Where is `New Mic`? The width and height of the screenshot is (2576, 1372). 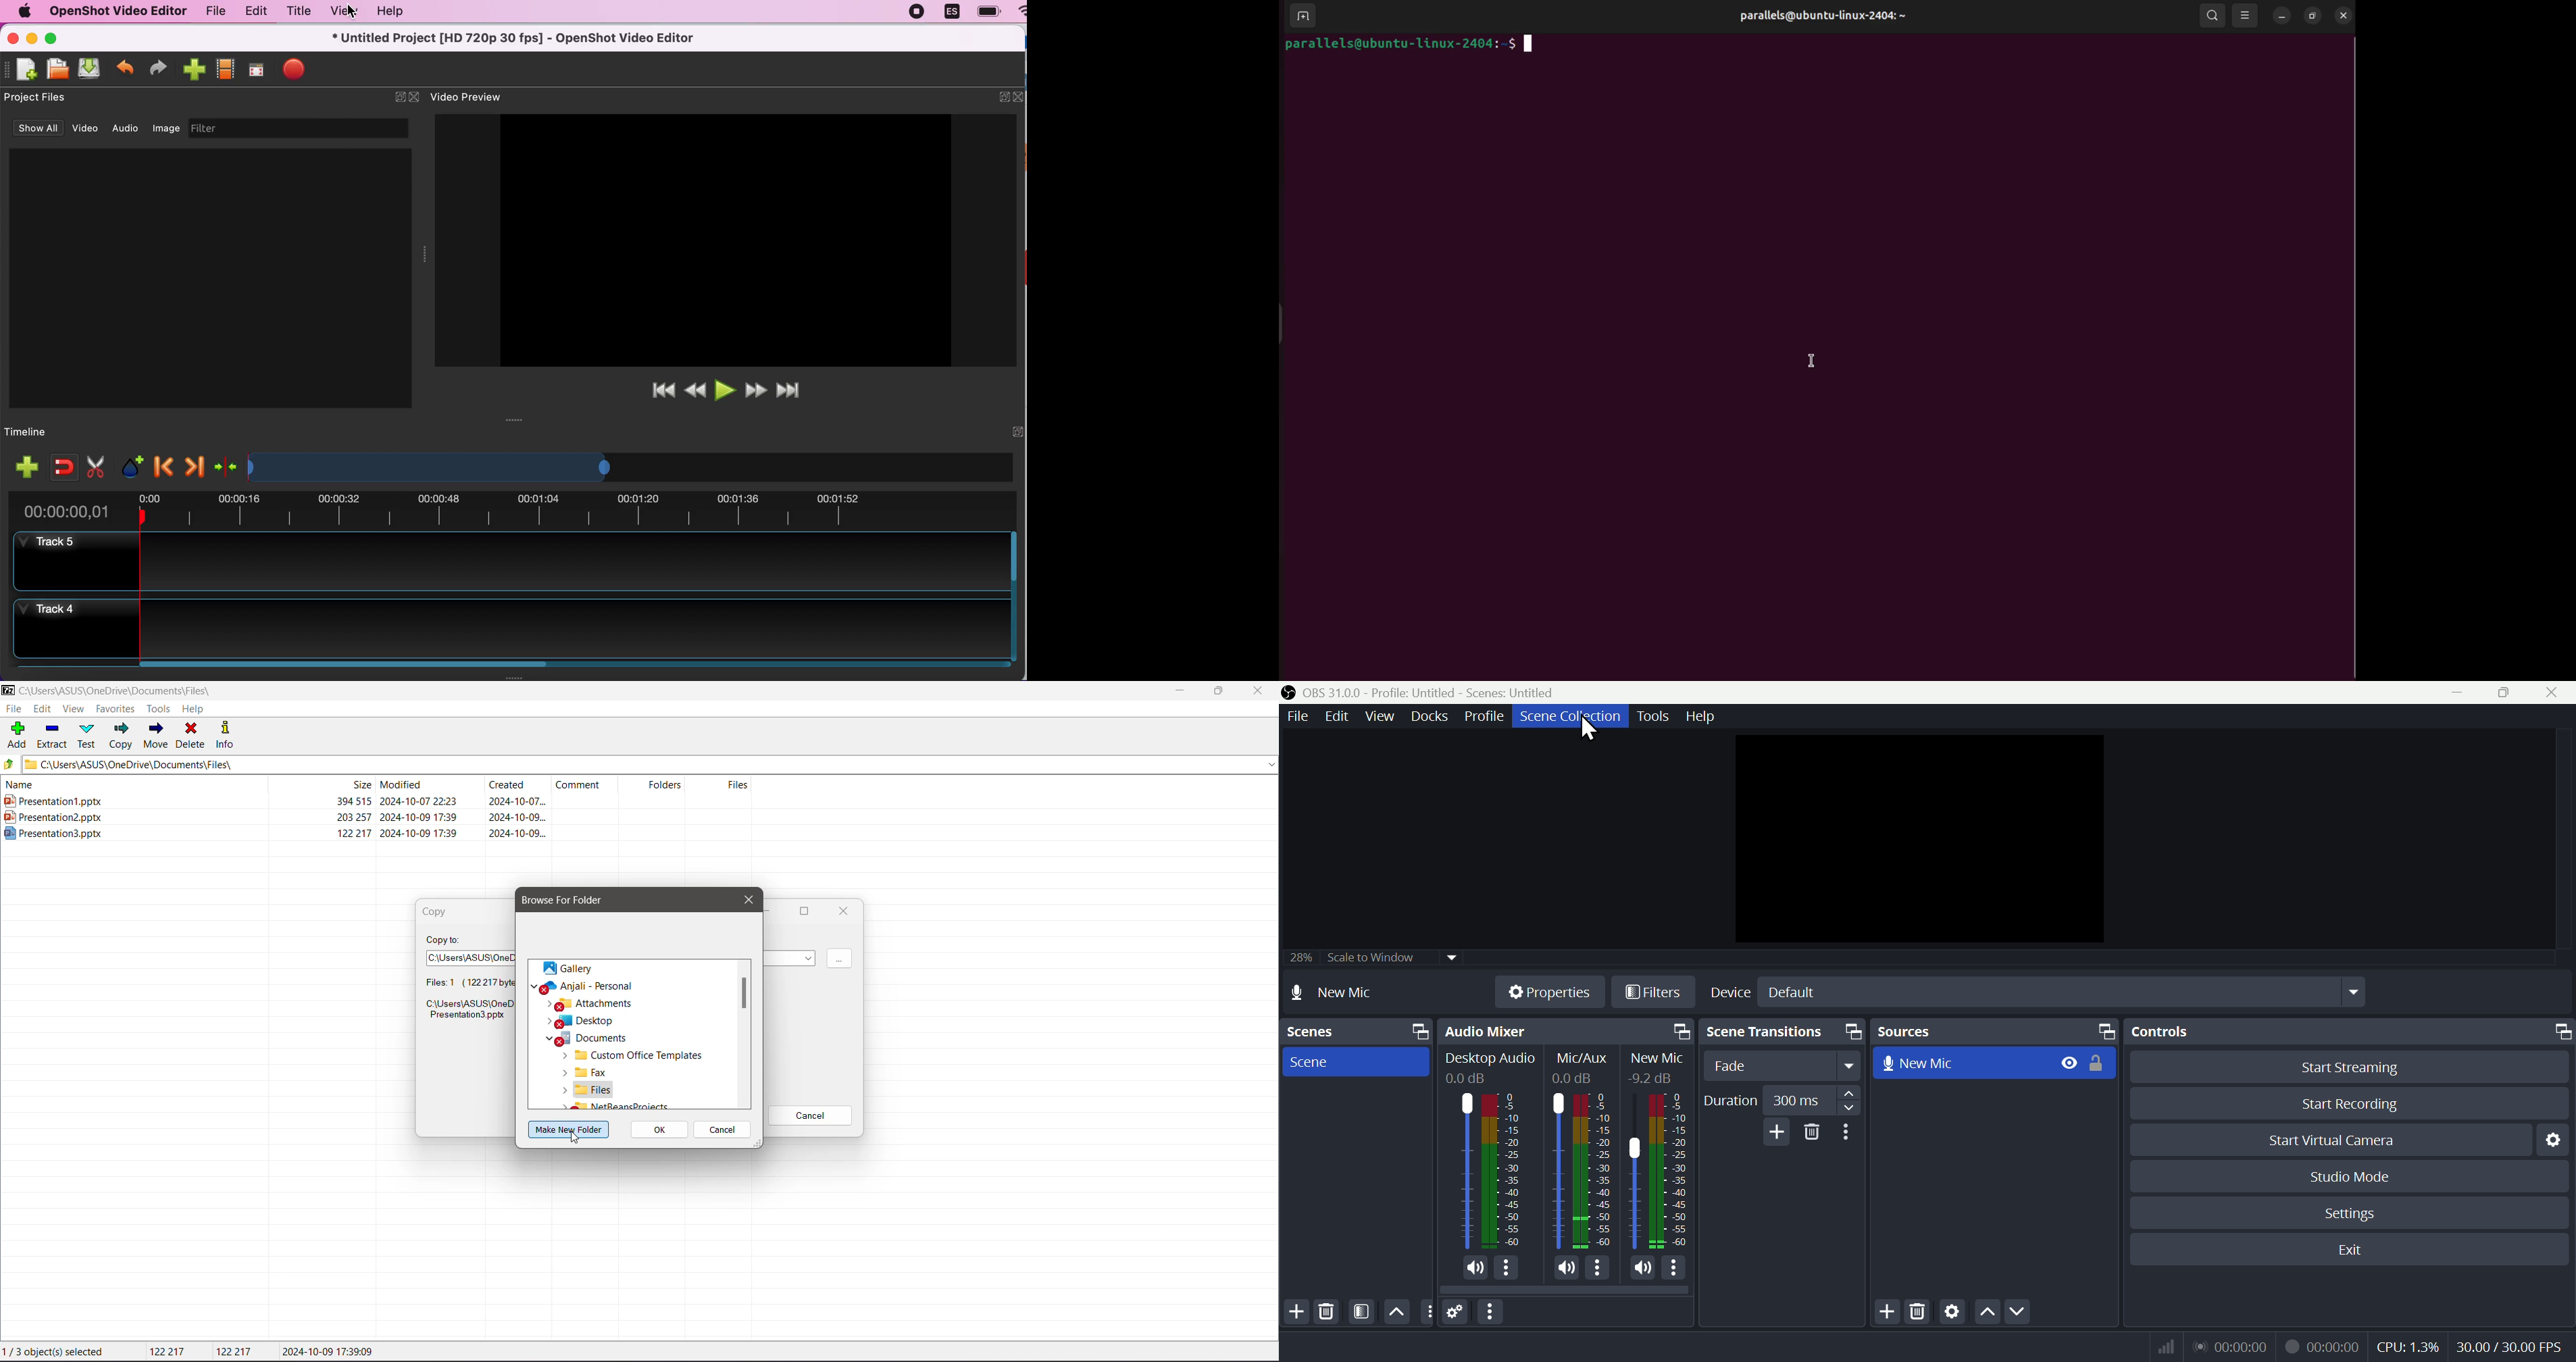 New Mic is located at coordinates (1671, 1172).